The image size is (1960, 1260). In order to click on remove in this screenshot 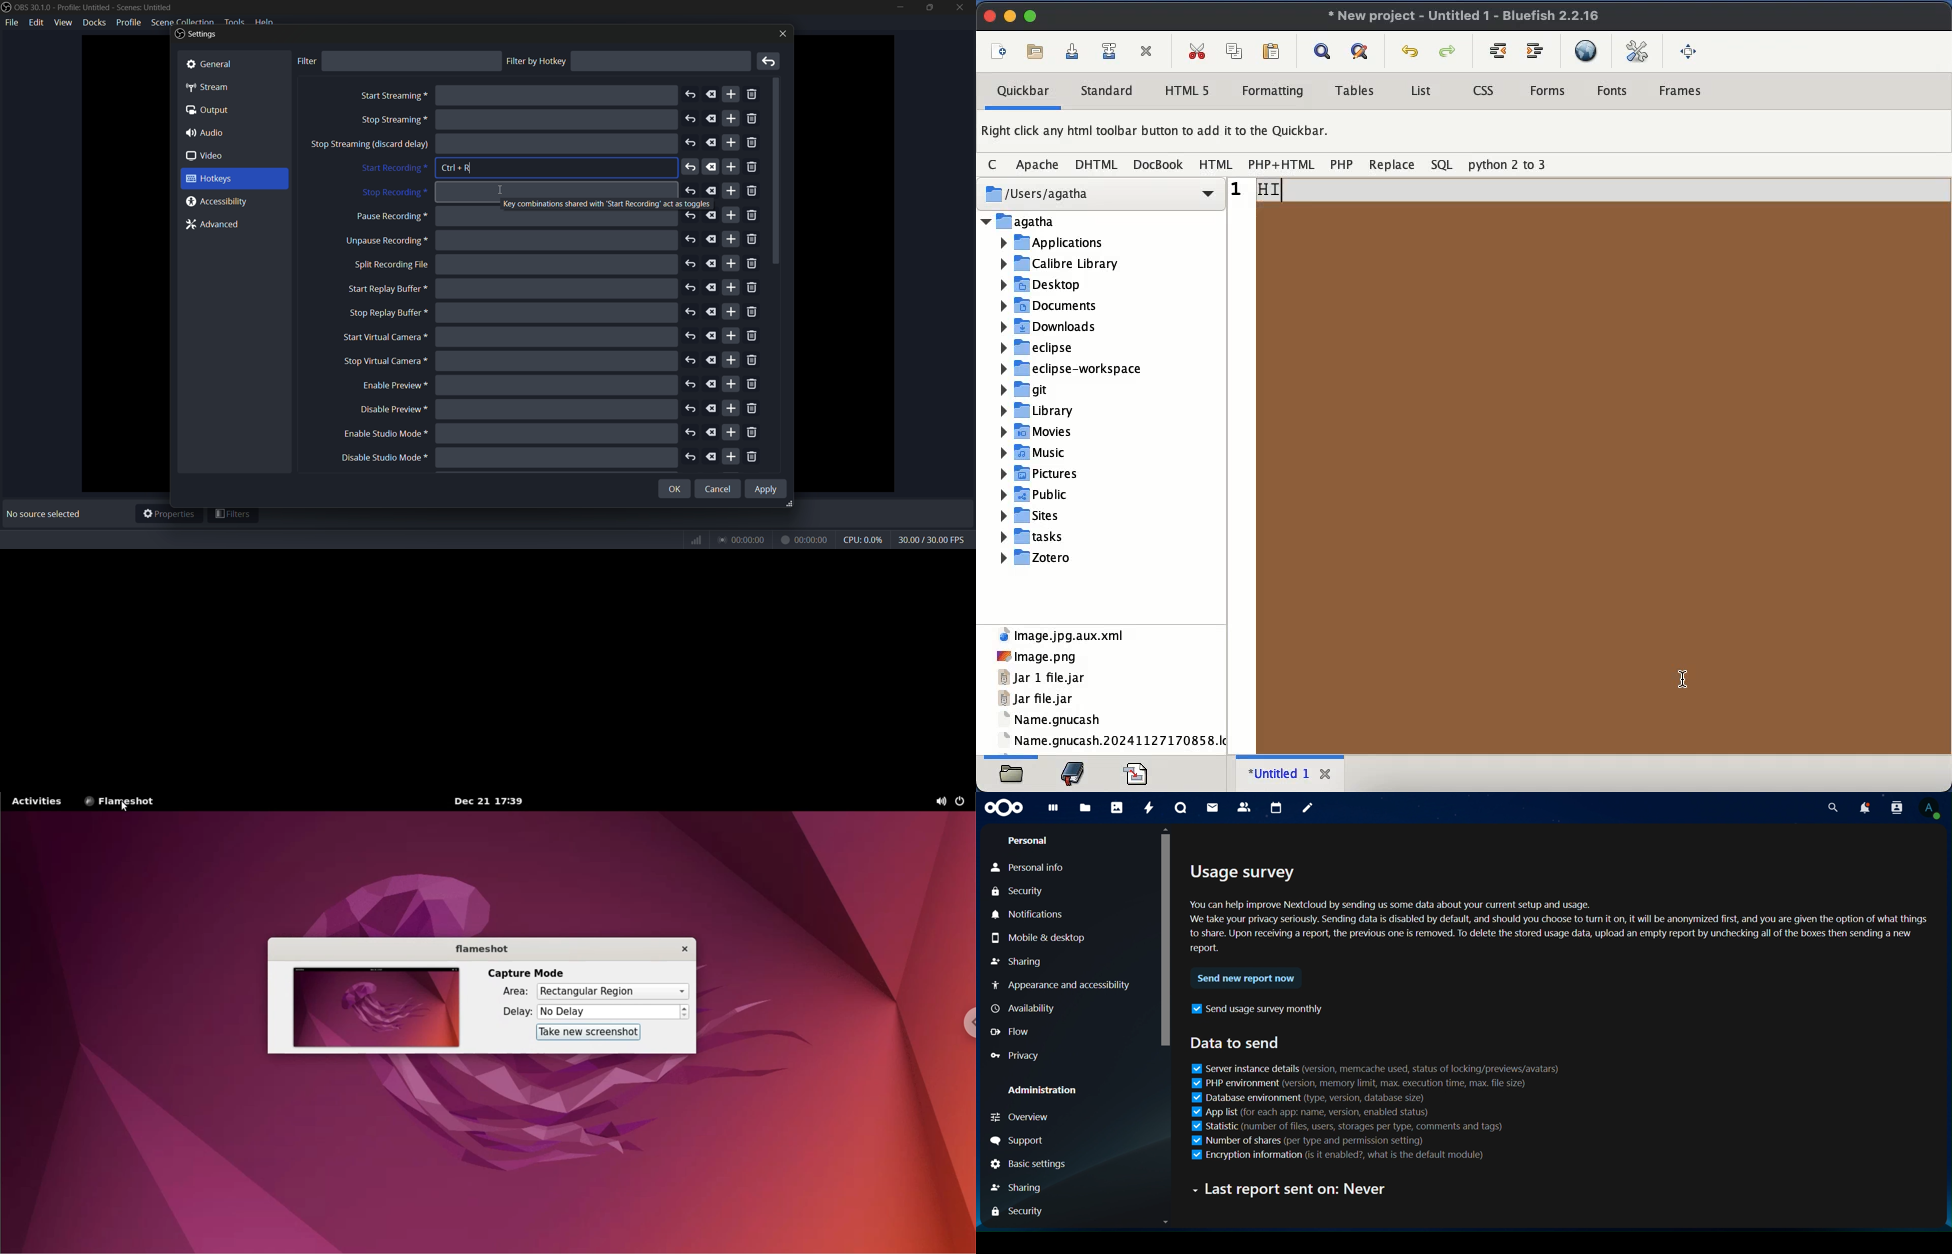, I will do `click(753, 409)`.